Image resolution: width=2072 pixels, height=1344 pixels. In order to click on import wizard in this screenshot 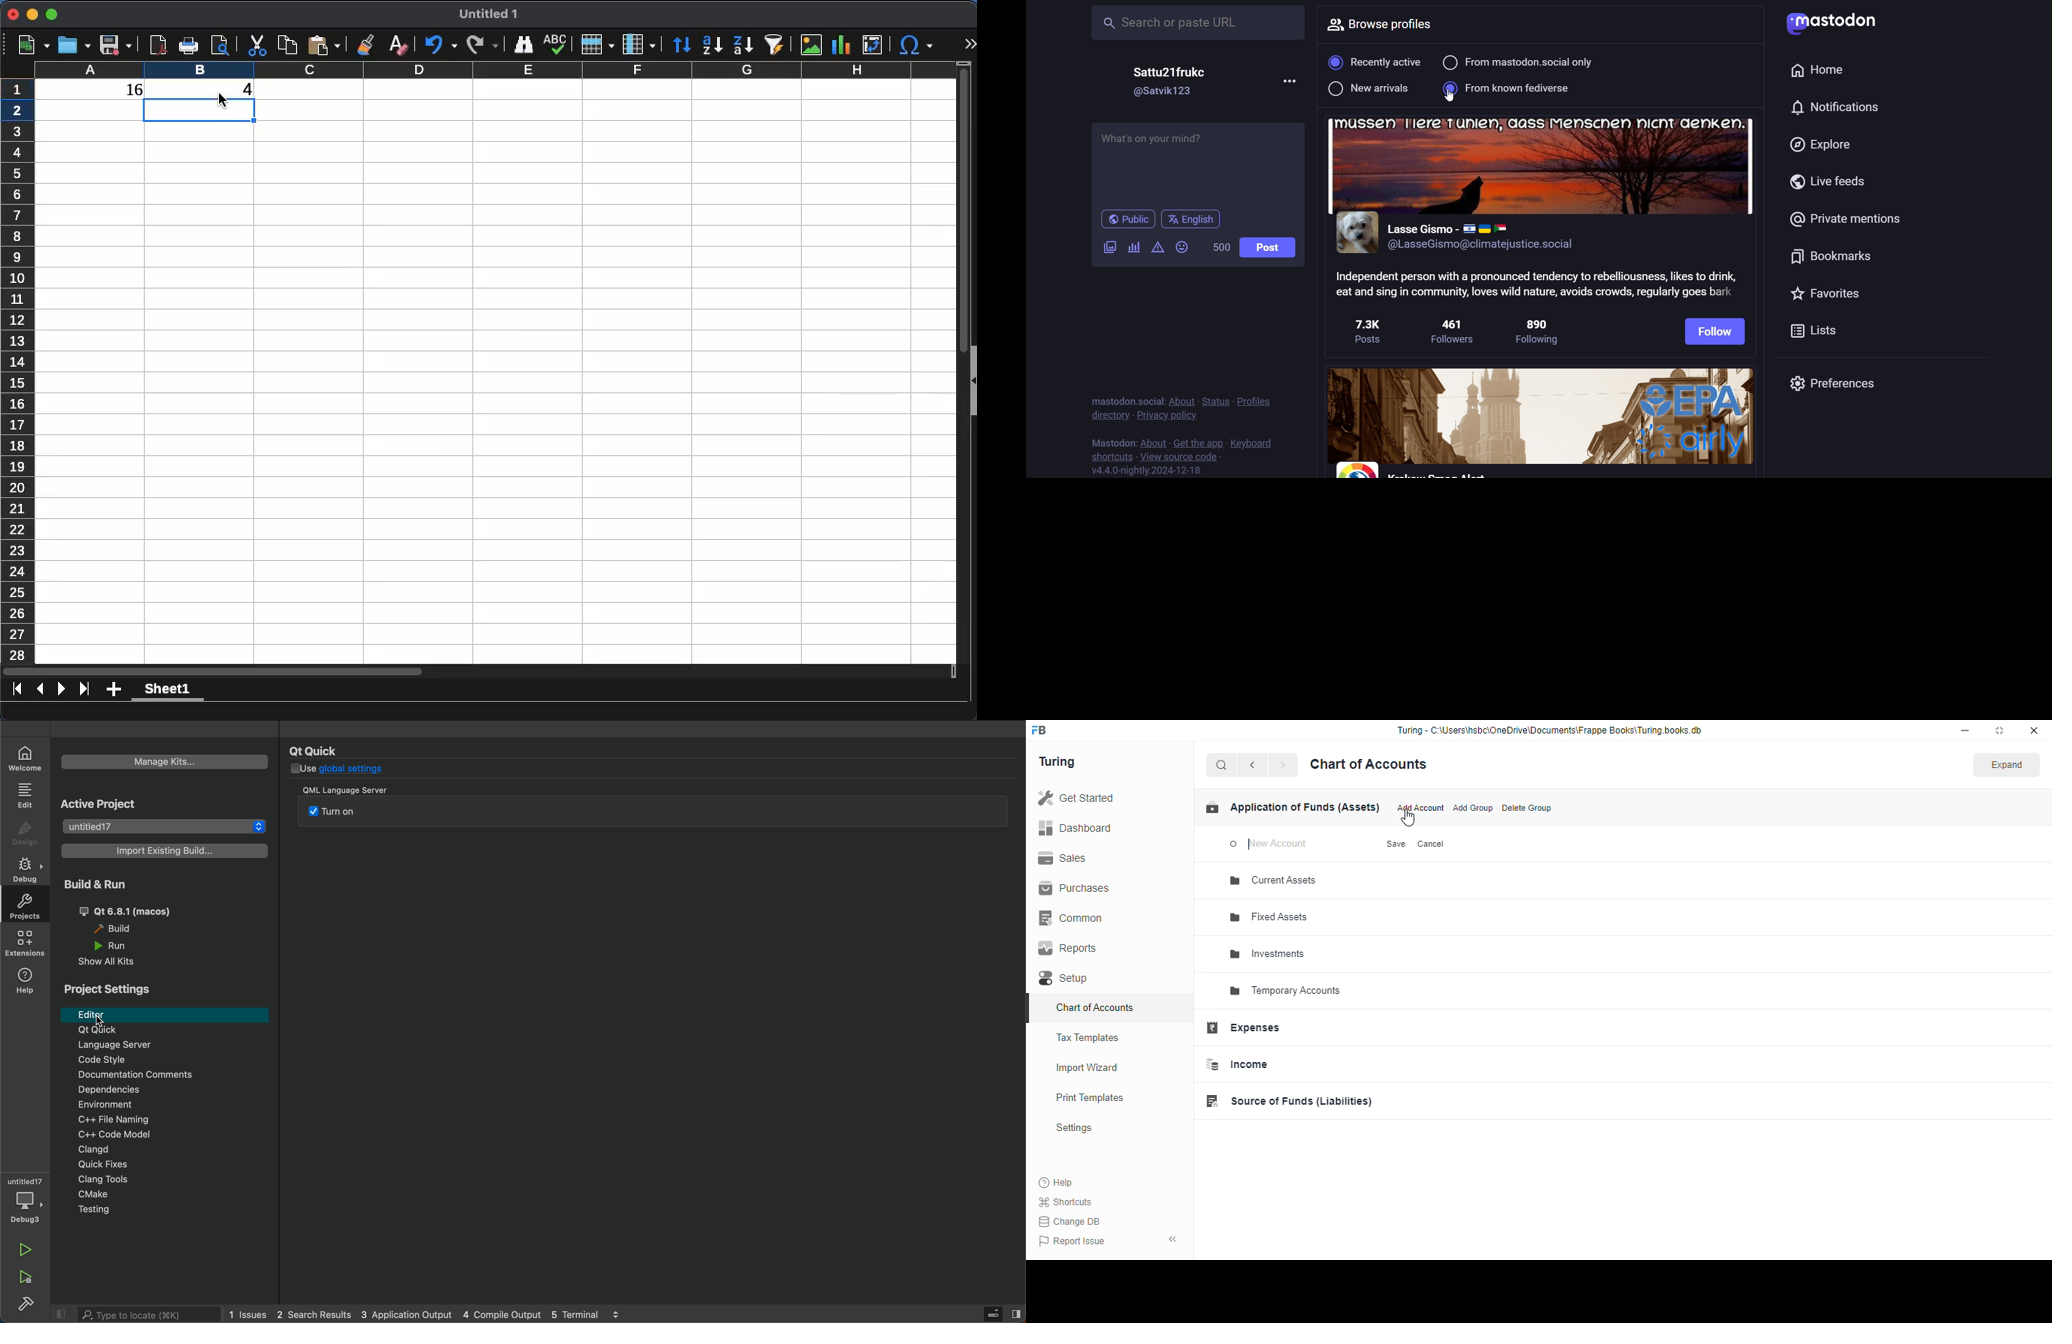, I will do `click(1088, 1069)`.